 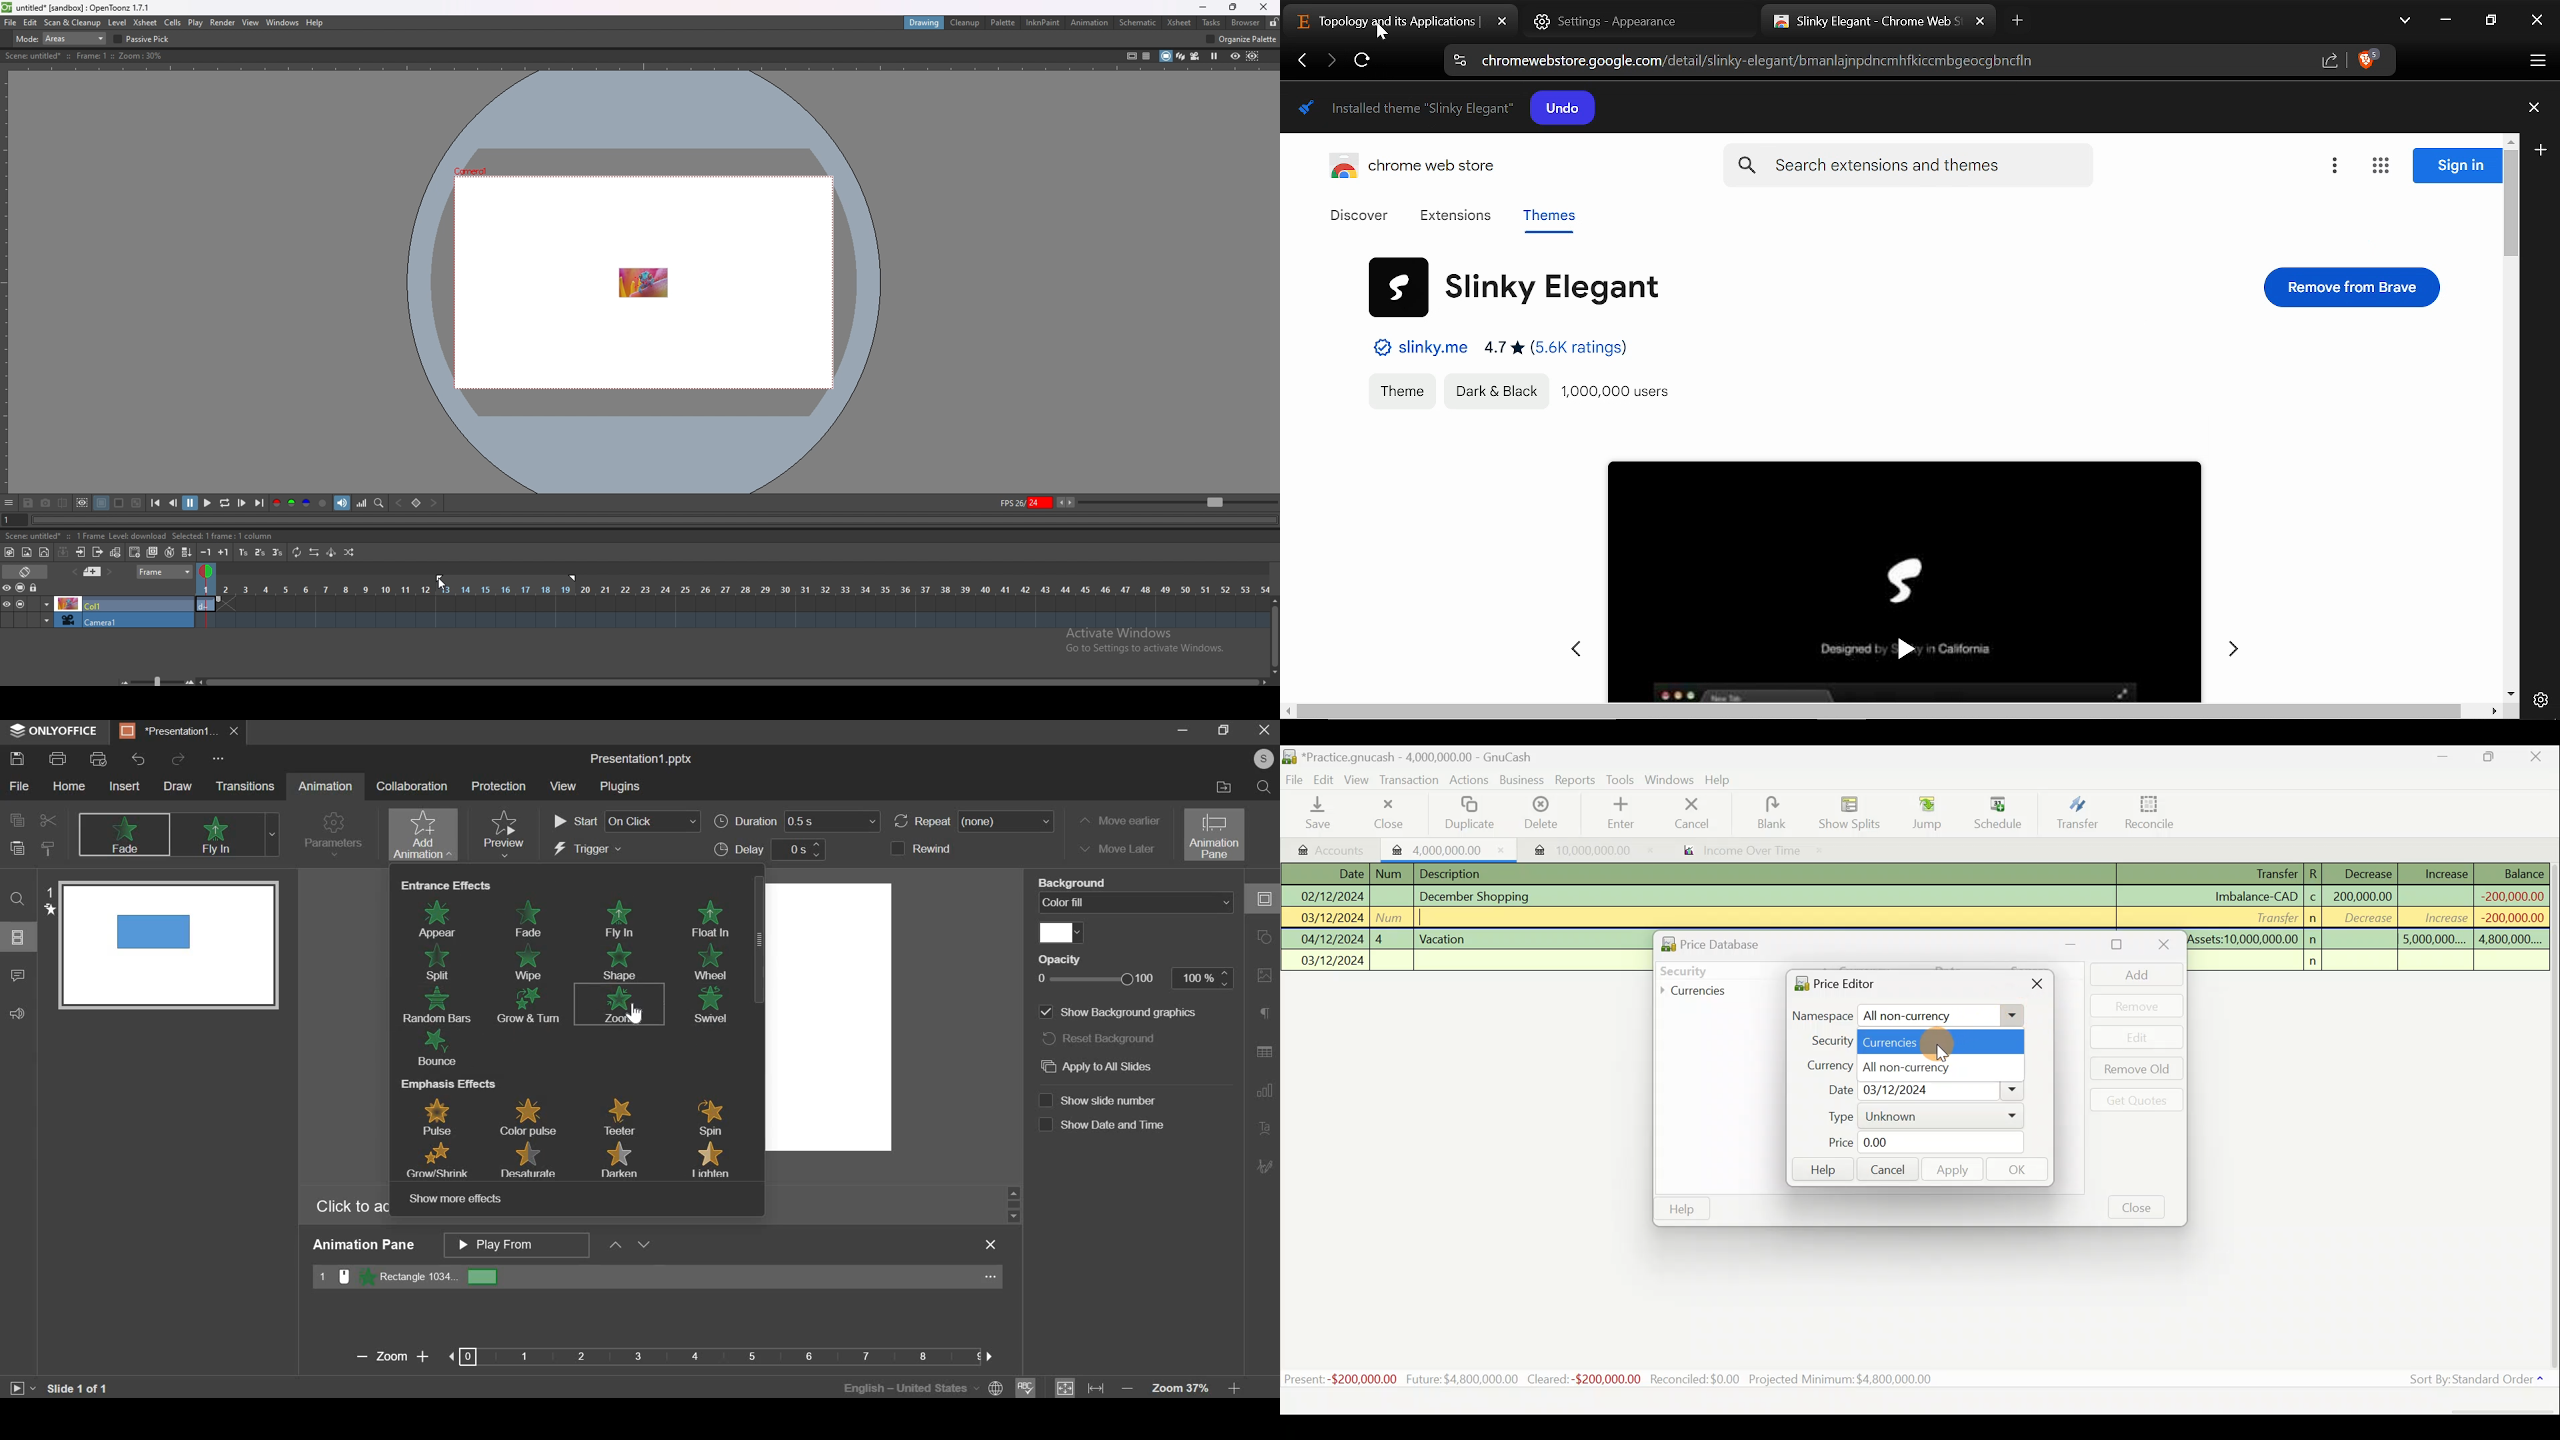 What do you see at coordinates (713, 918) in the screenshot?
I see `float in` at bounding box center [713, 918].